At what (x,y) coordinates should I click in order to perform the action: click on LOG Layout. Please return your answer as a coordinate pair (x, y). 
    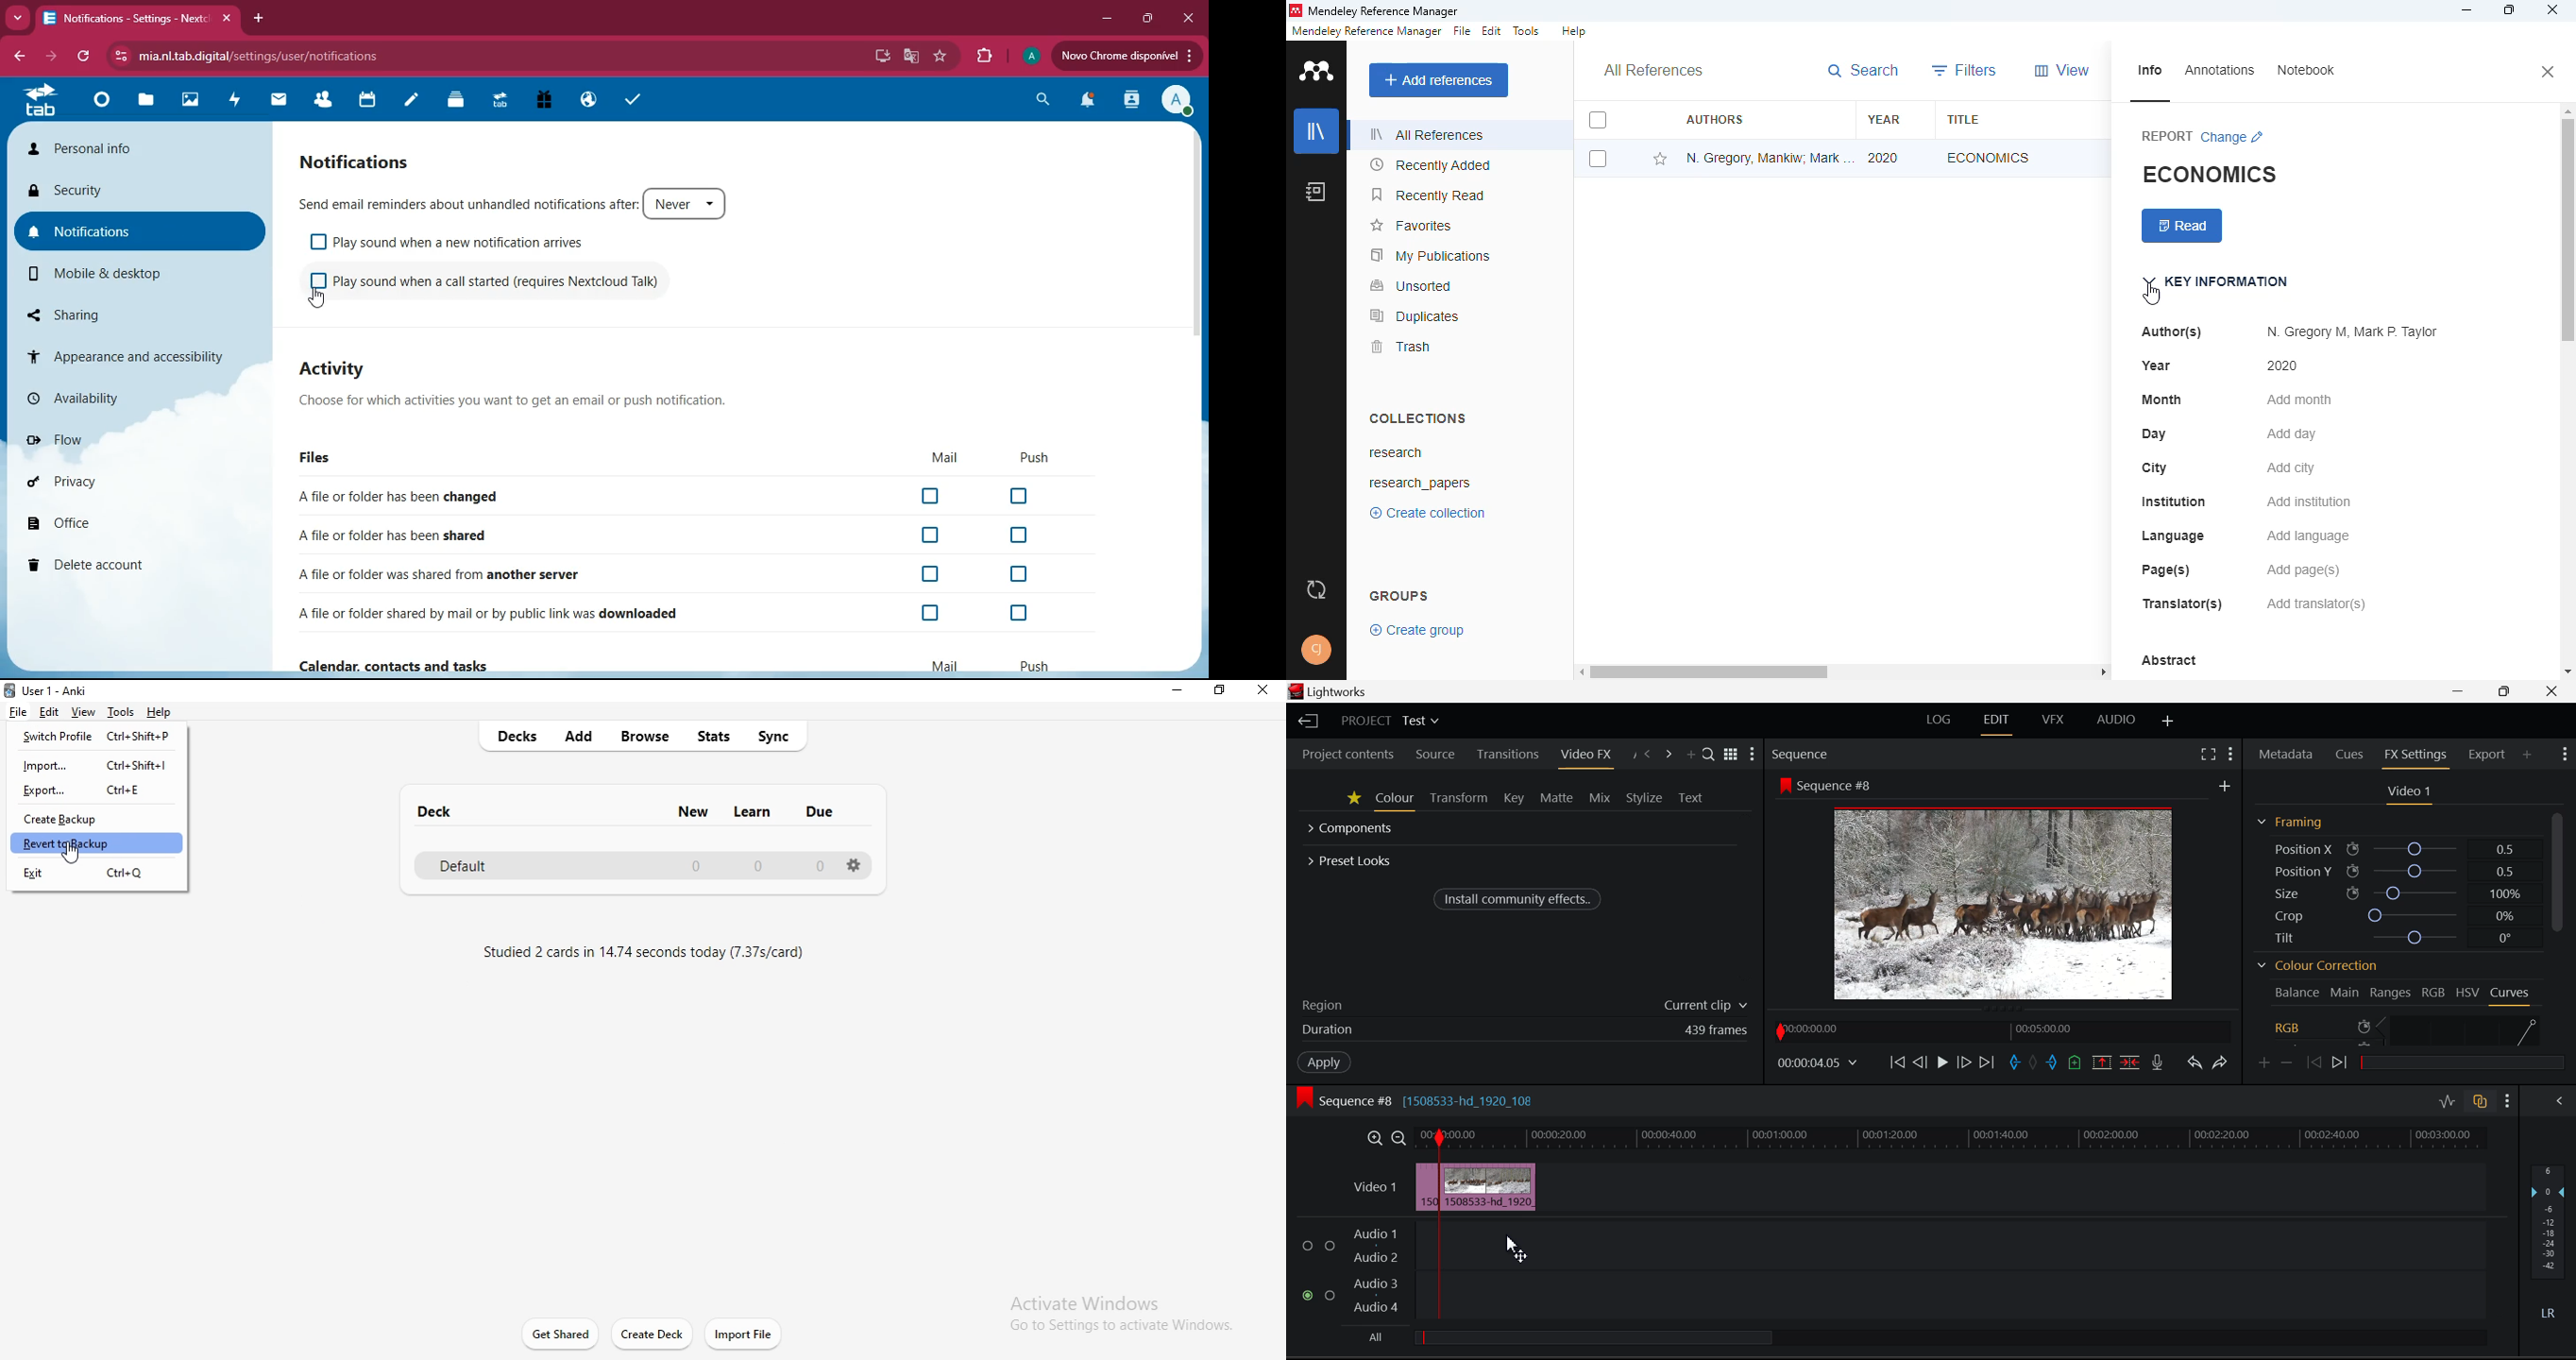
    Looking at the image, I should click on (1938, 720).